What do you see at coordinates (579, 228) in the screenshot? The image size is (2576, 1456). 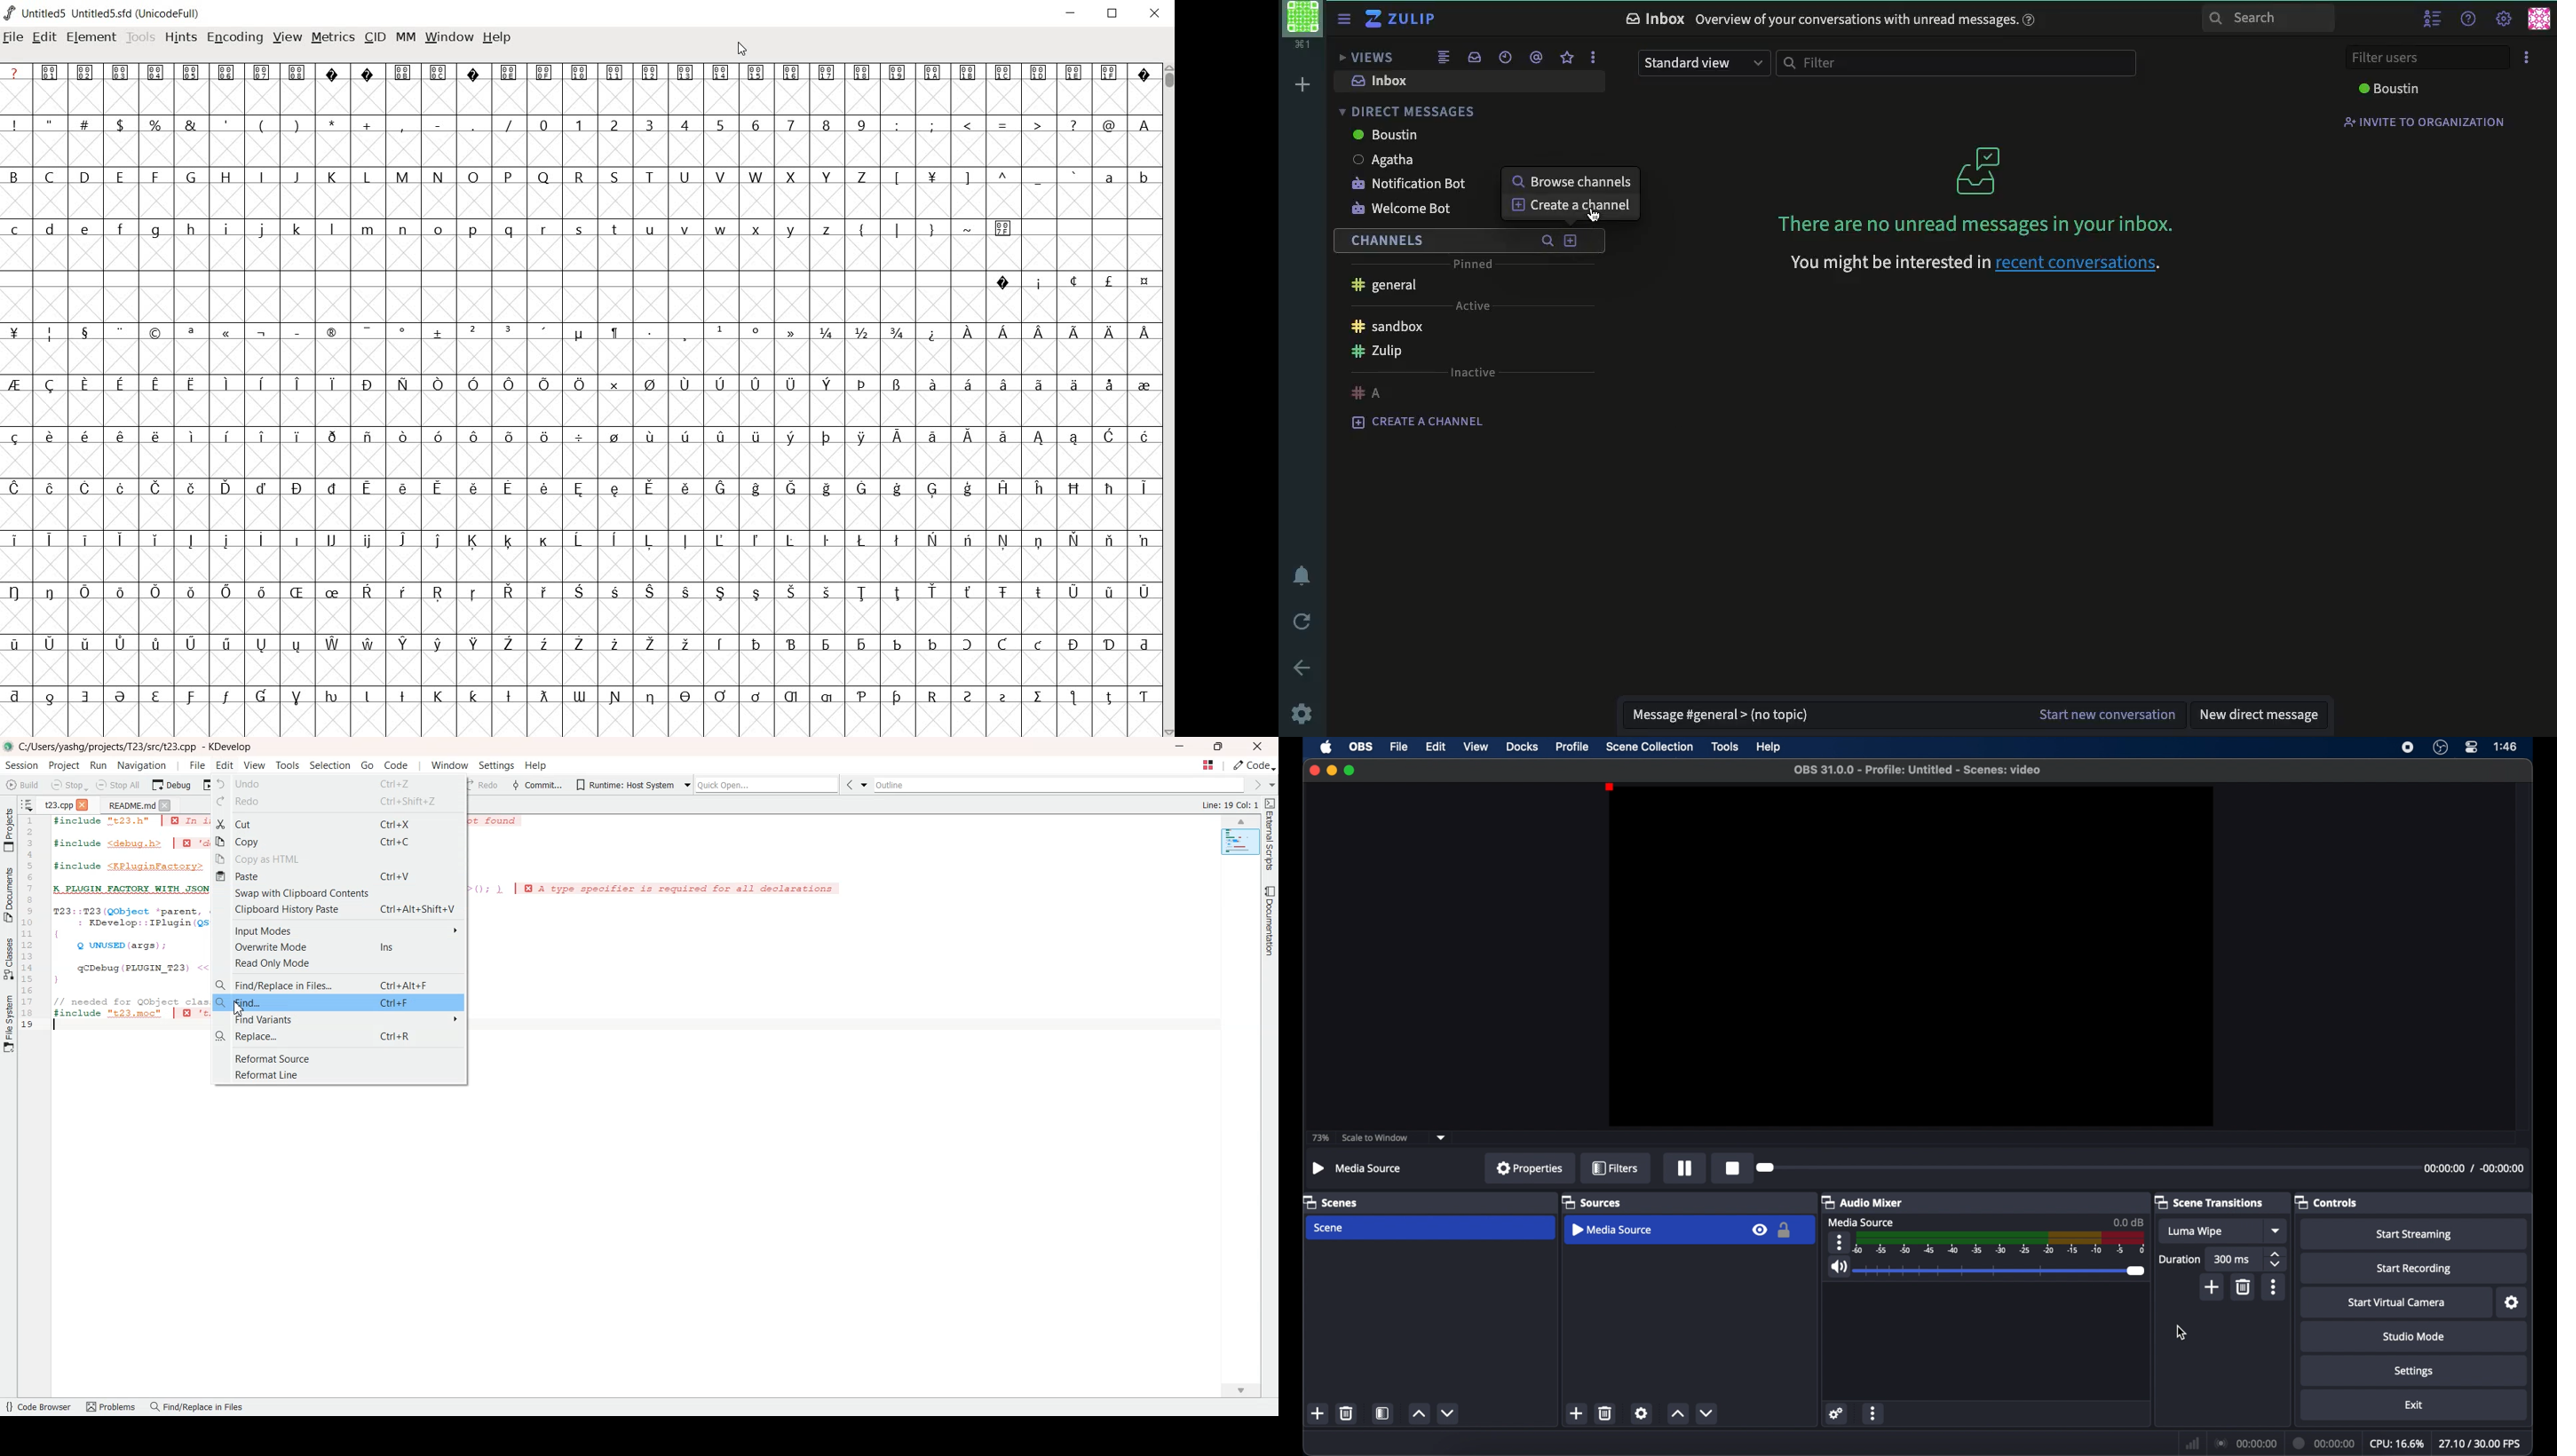 I see `s` at bounding box center [579, 228].